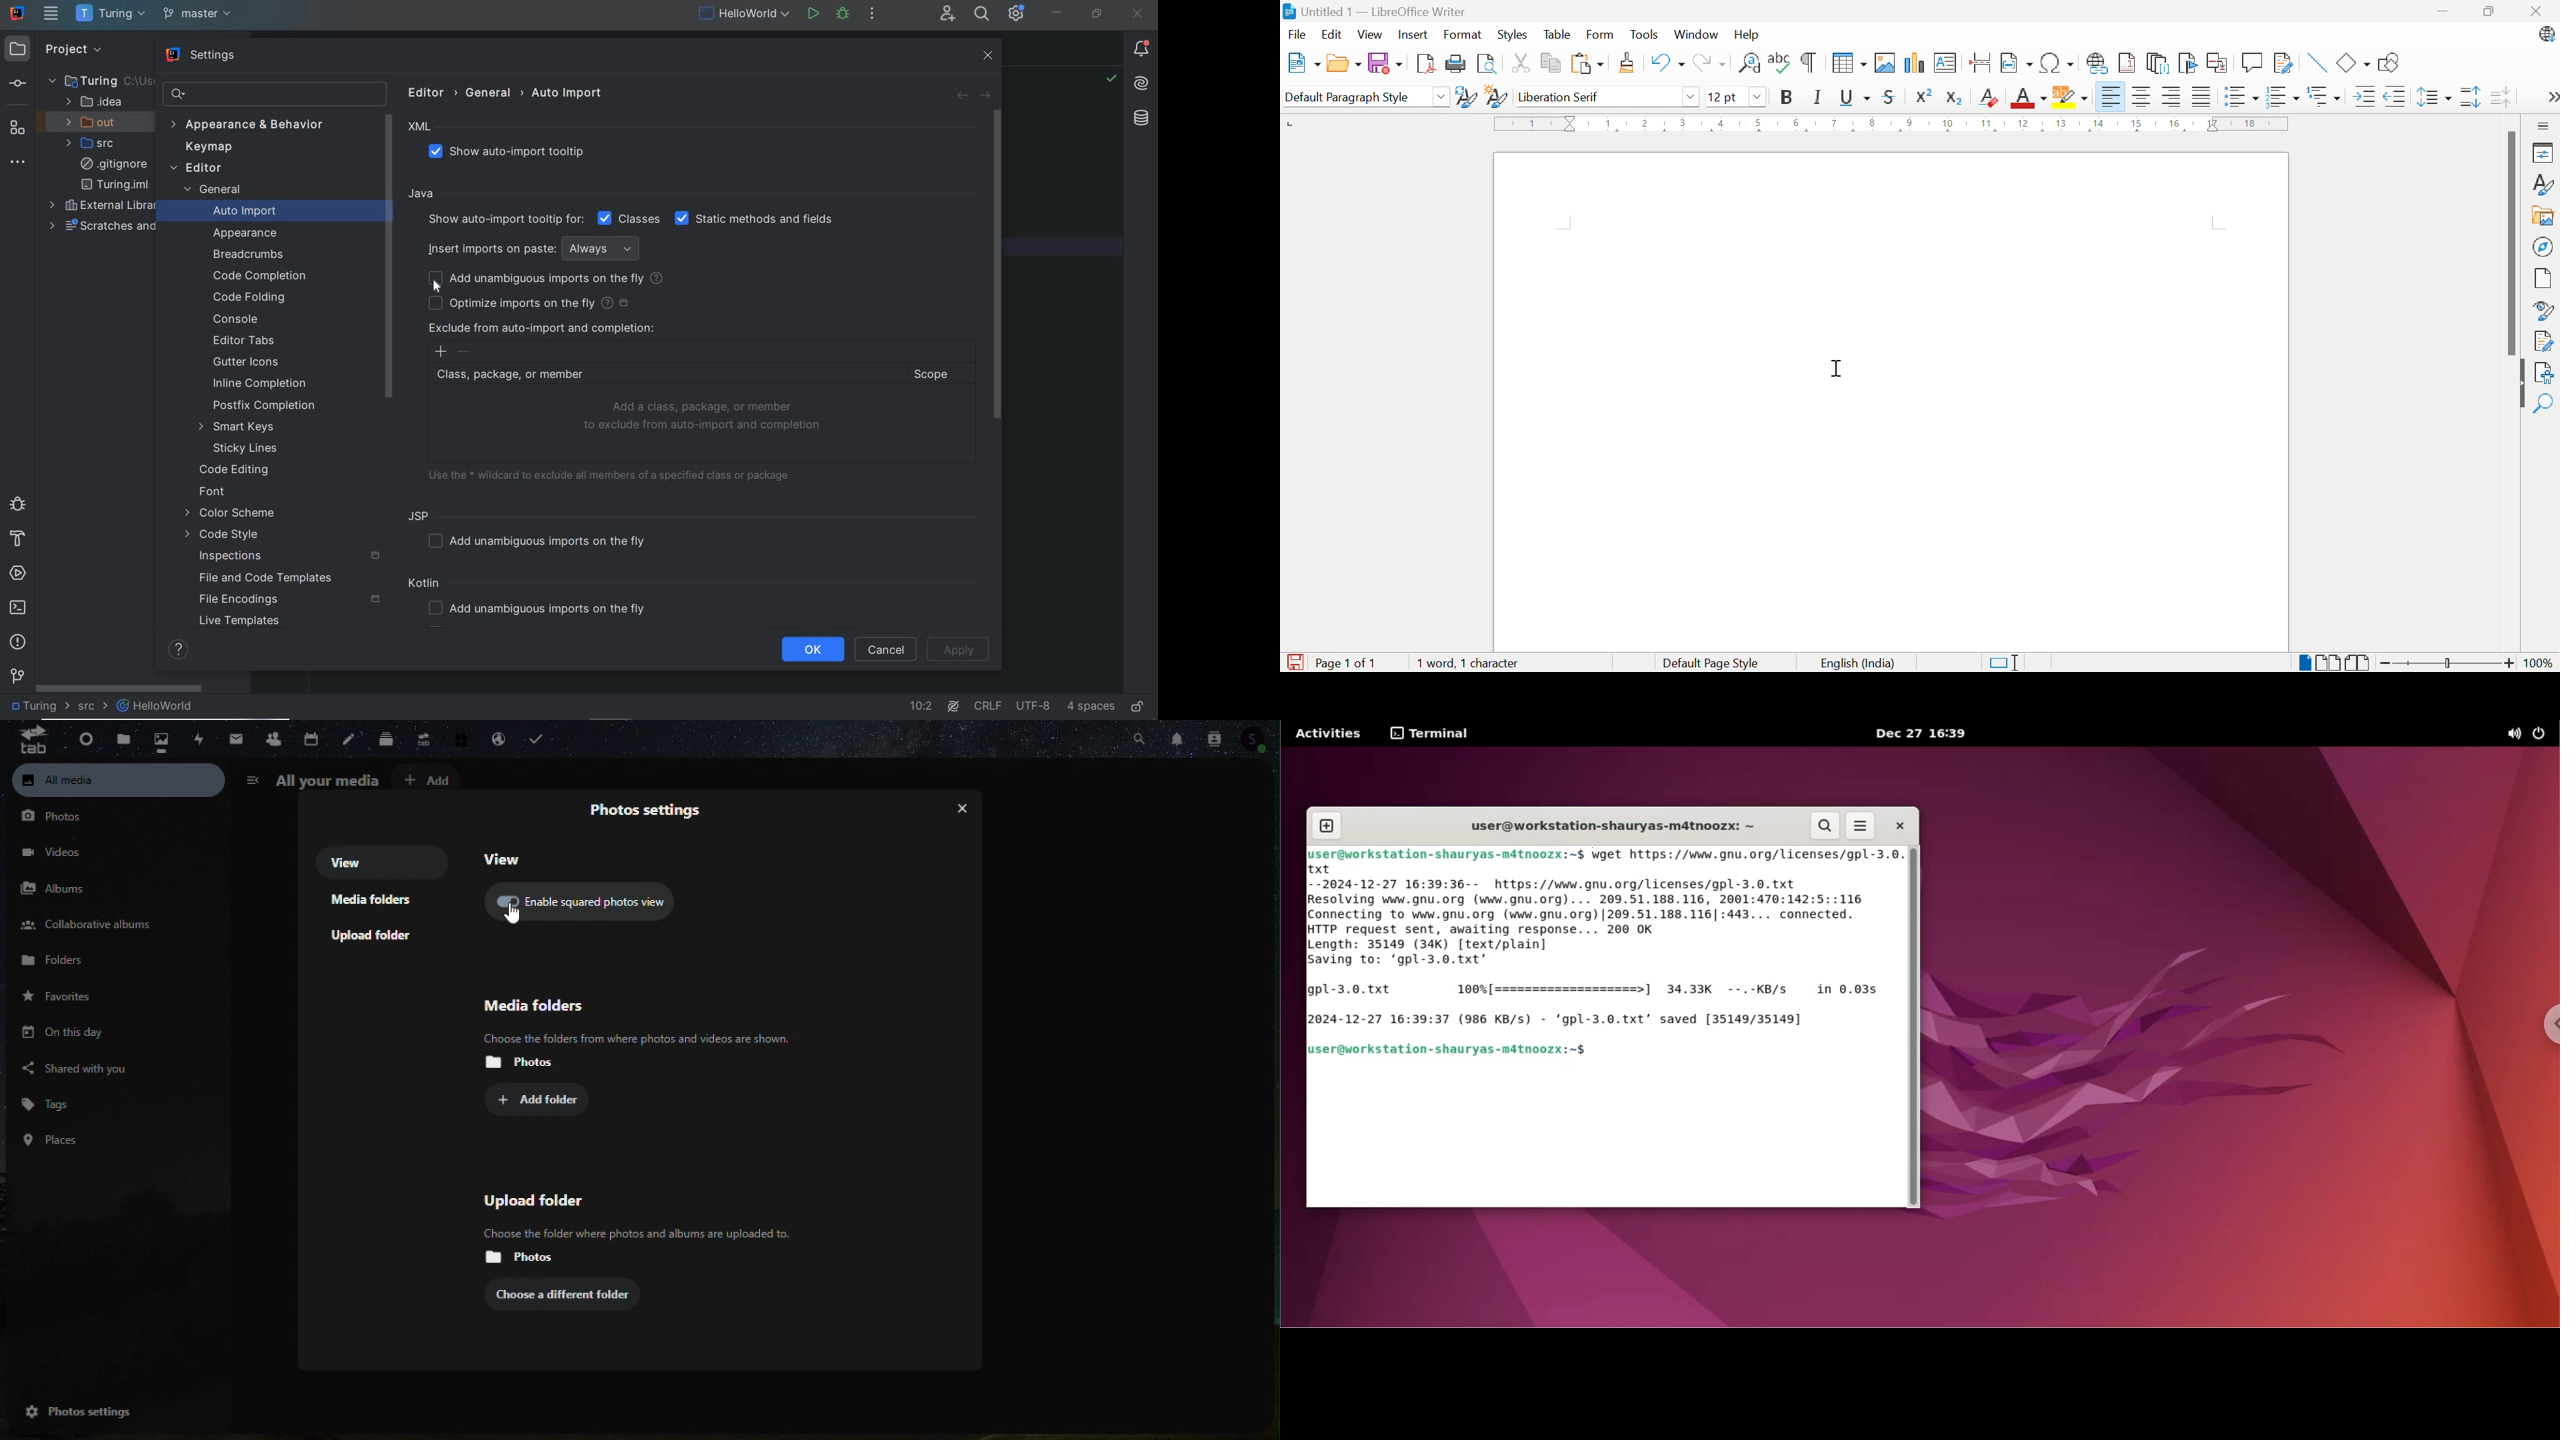  What do you see at coordinates (2017, 61) in the screenshot?
I see `Insert field` at bounding box center [2017, 61].